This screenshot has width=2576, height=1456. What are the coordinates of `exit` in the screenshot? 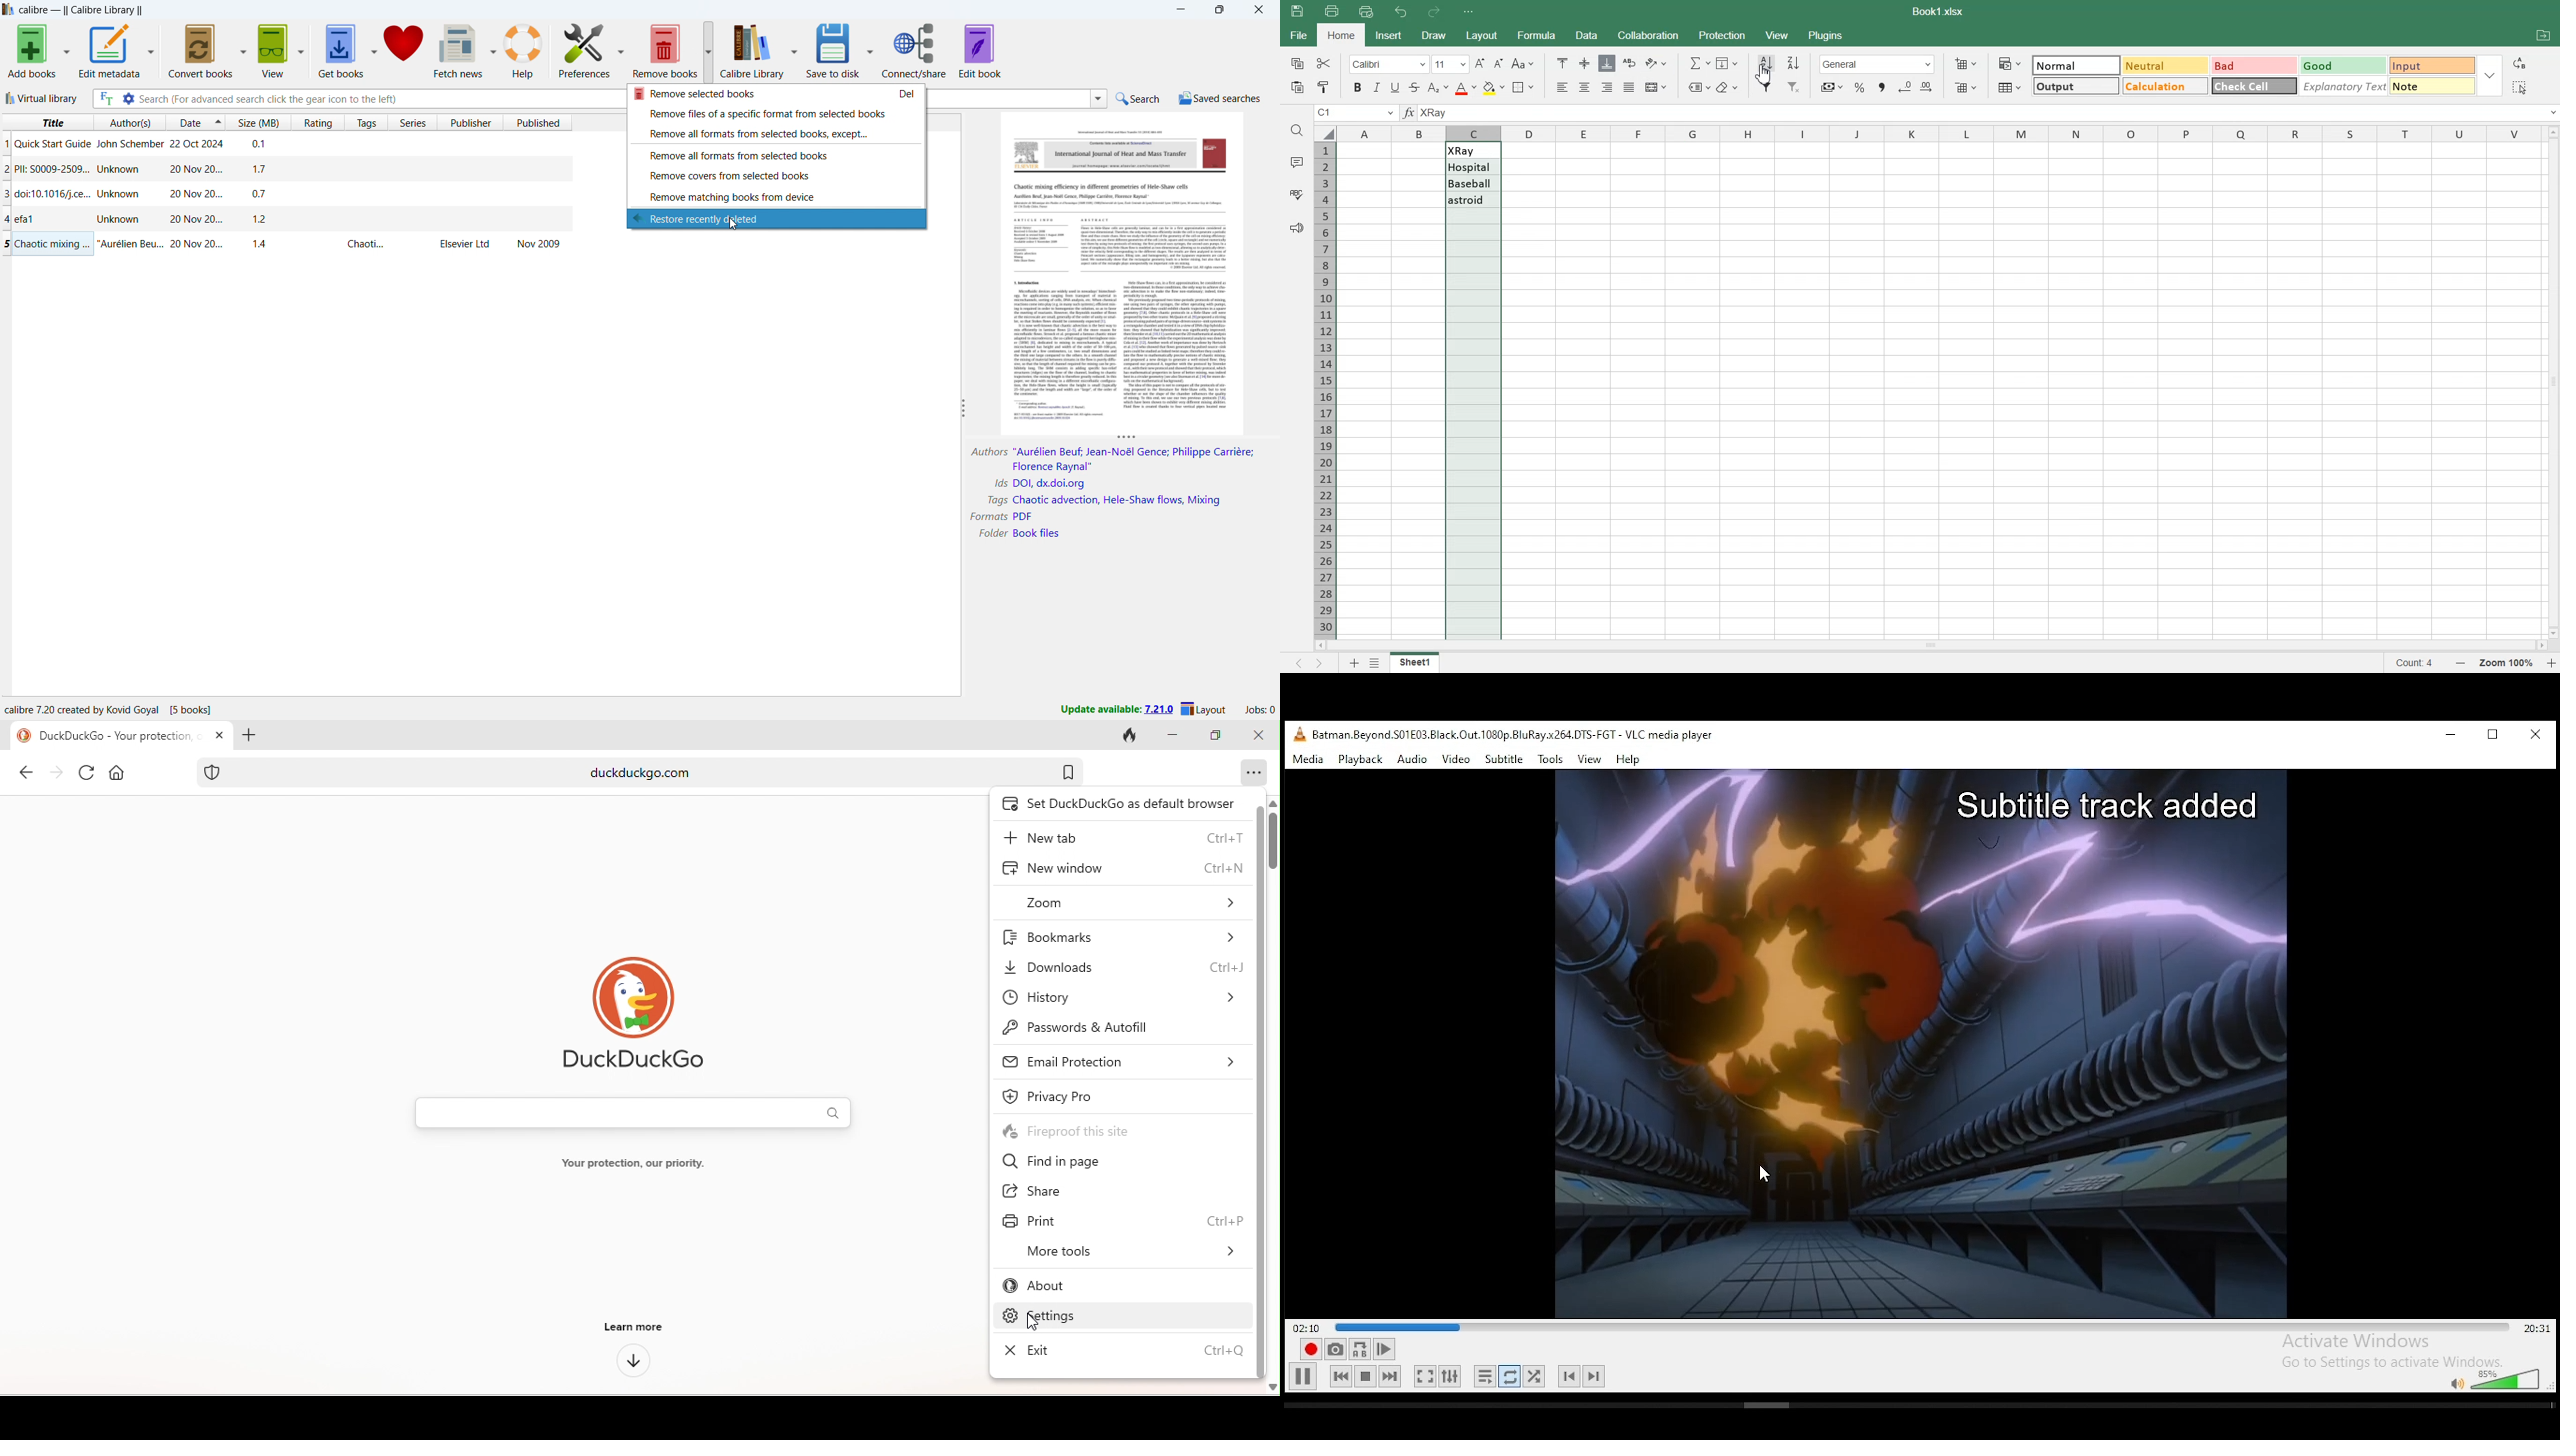 It's located at (1126, 1353).